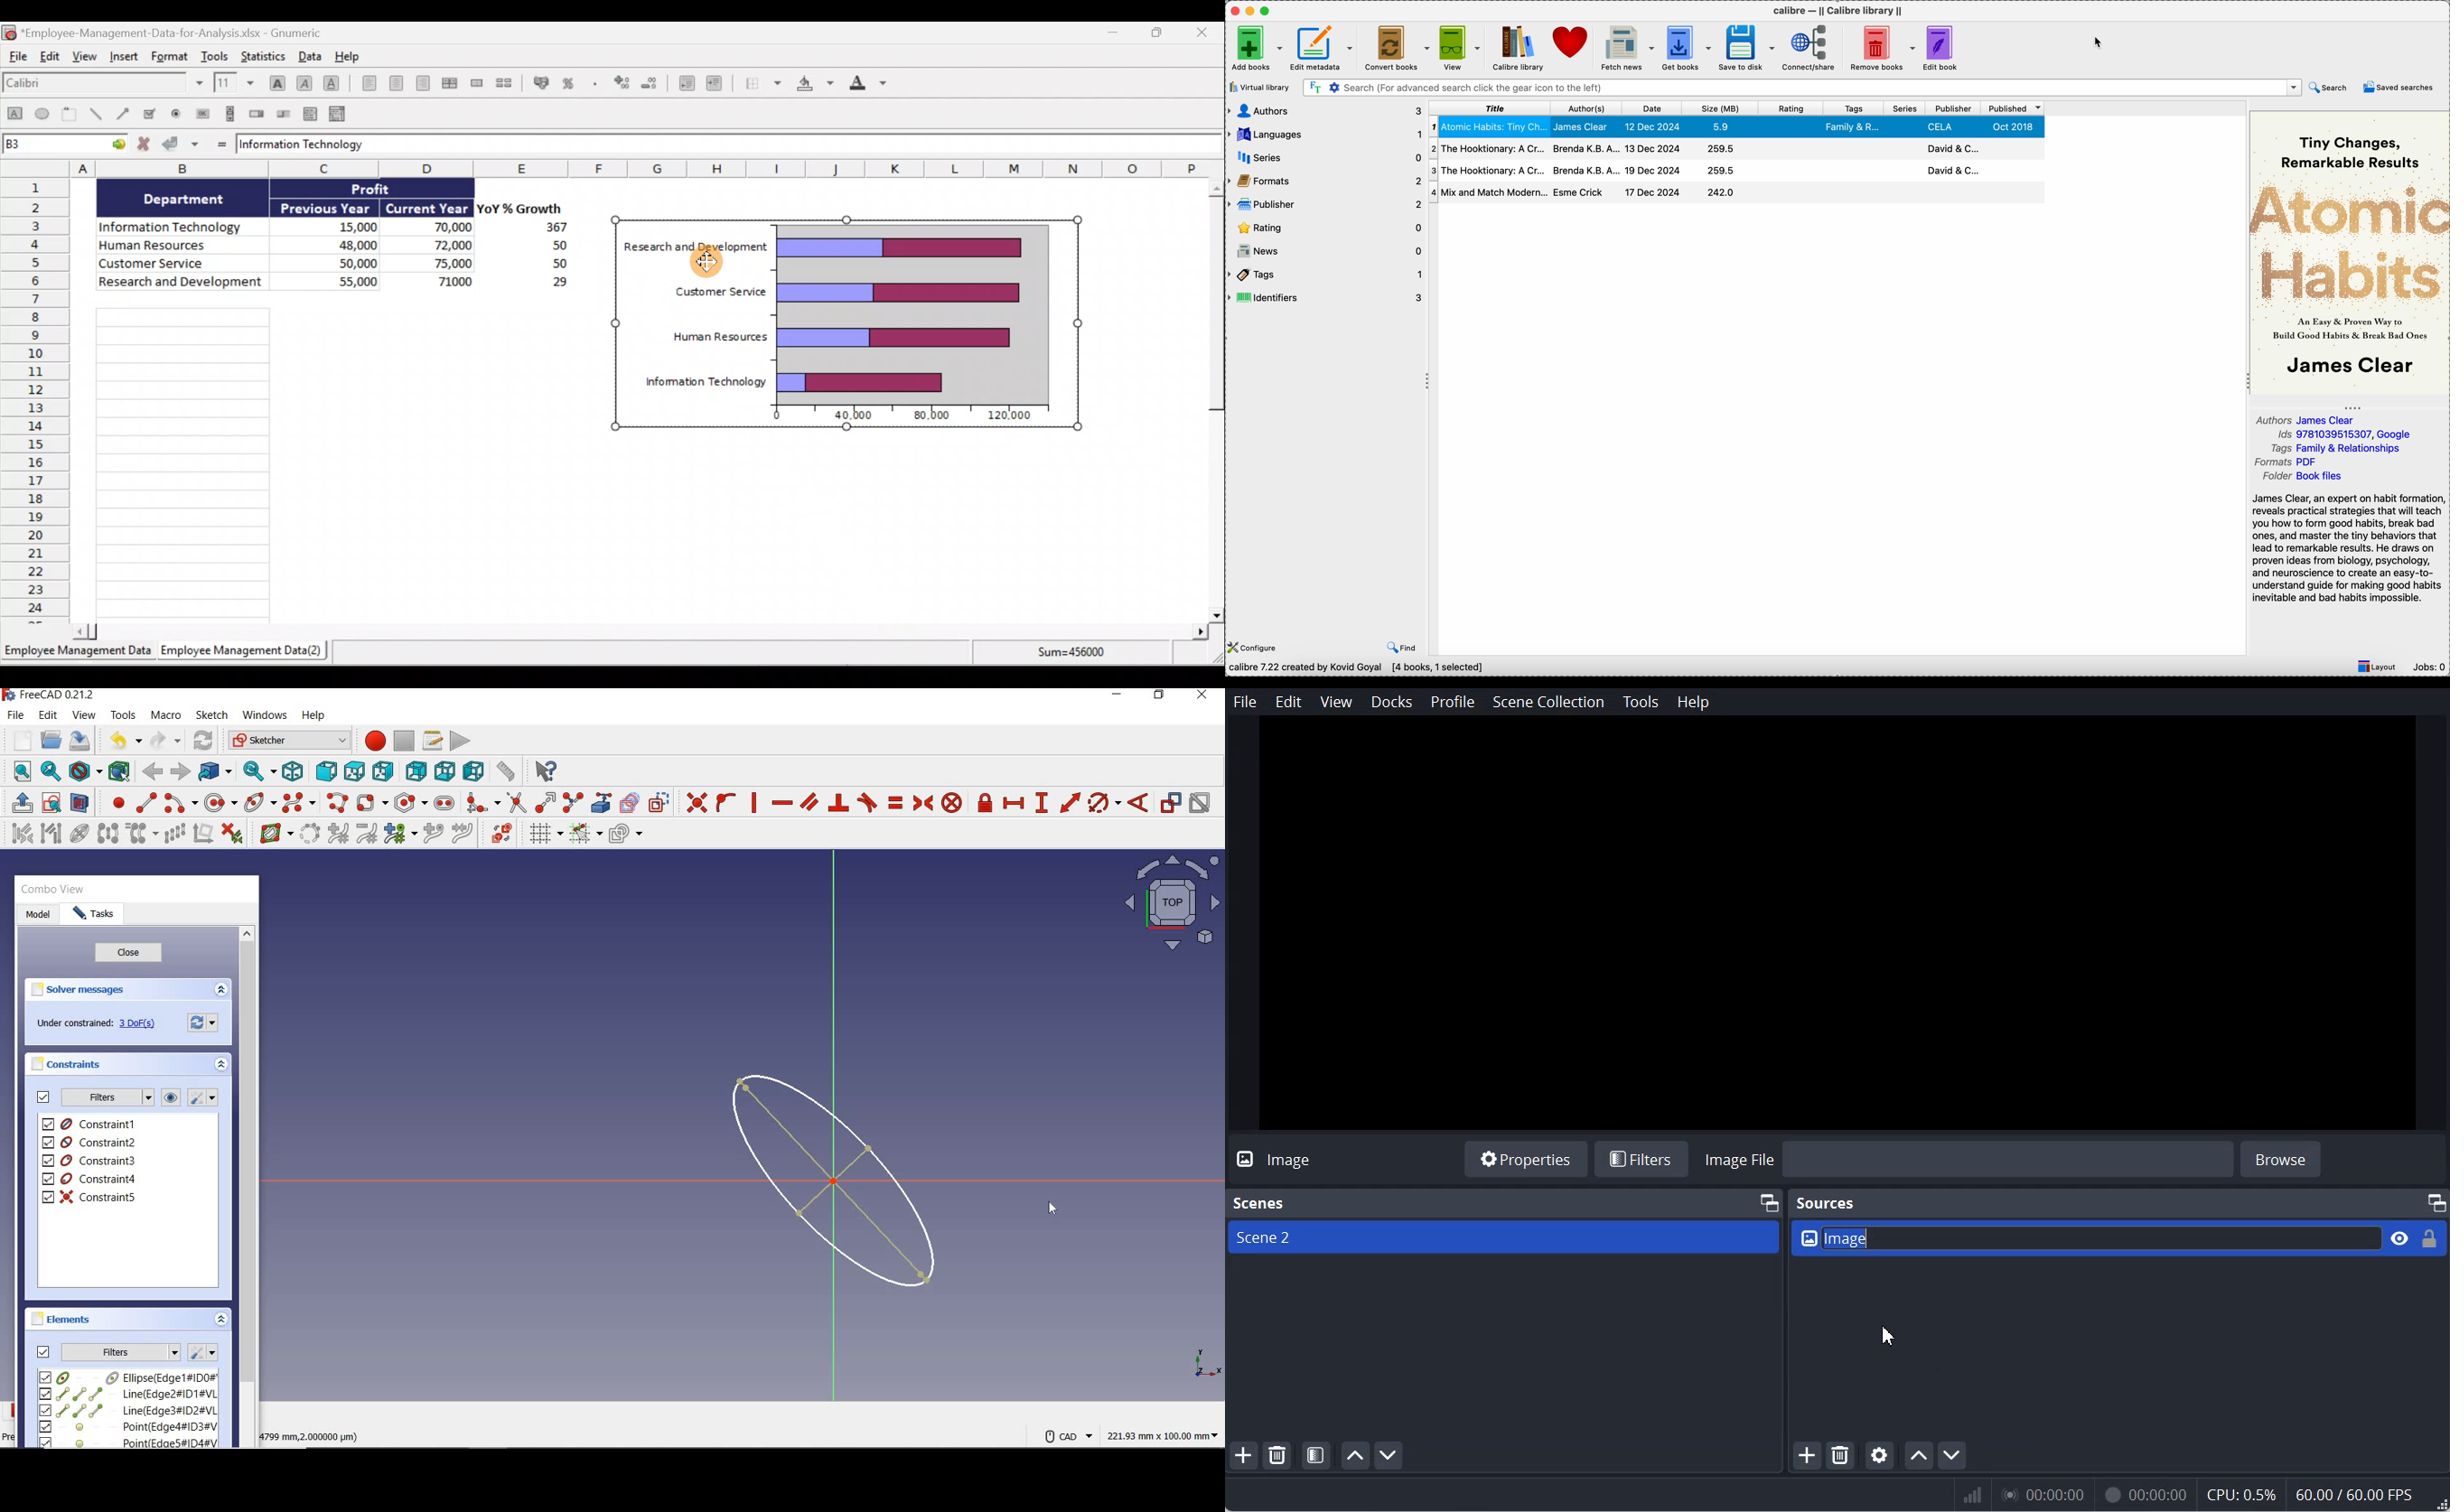 This screenshot has height=1512, width=2464. I want to click on go to linked object, so click(215, 771).